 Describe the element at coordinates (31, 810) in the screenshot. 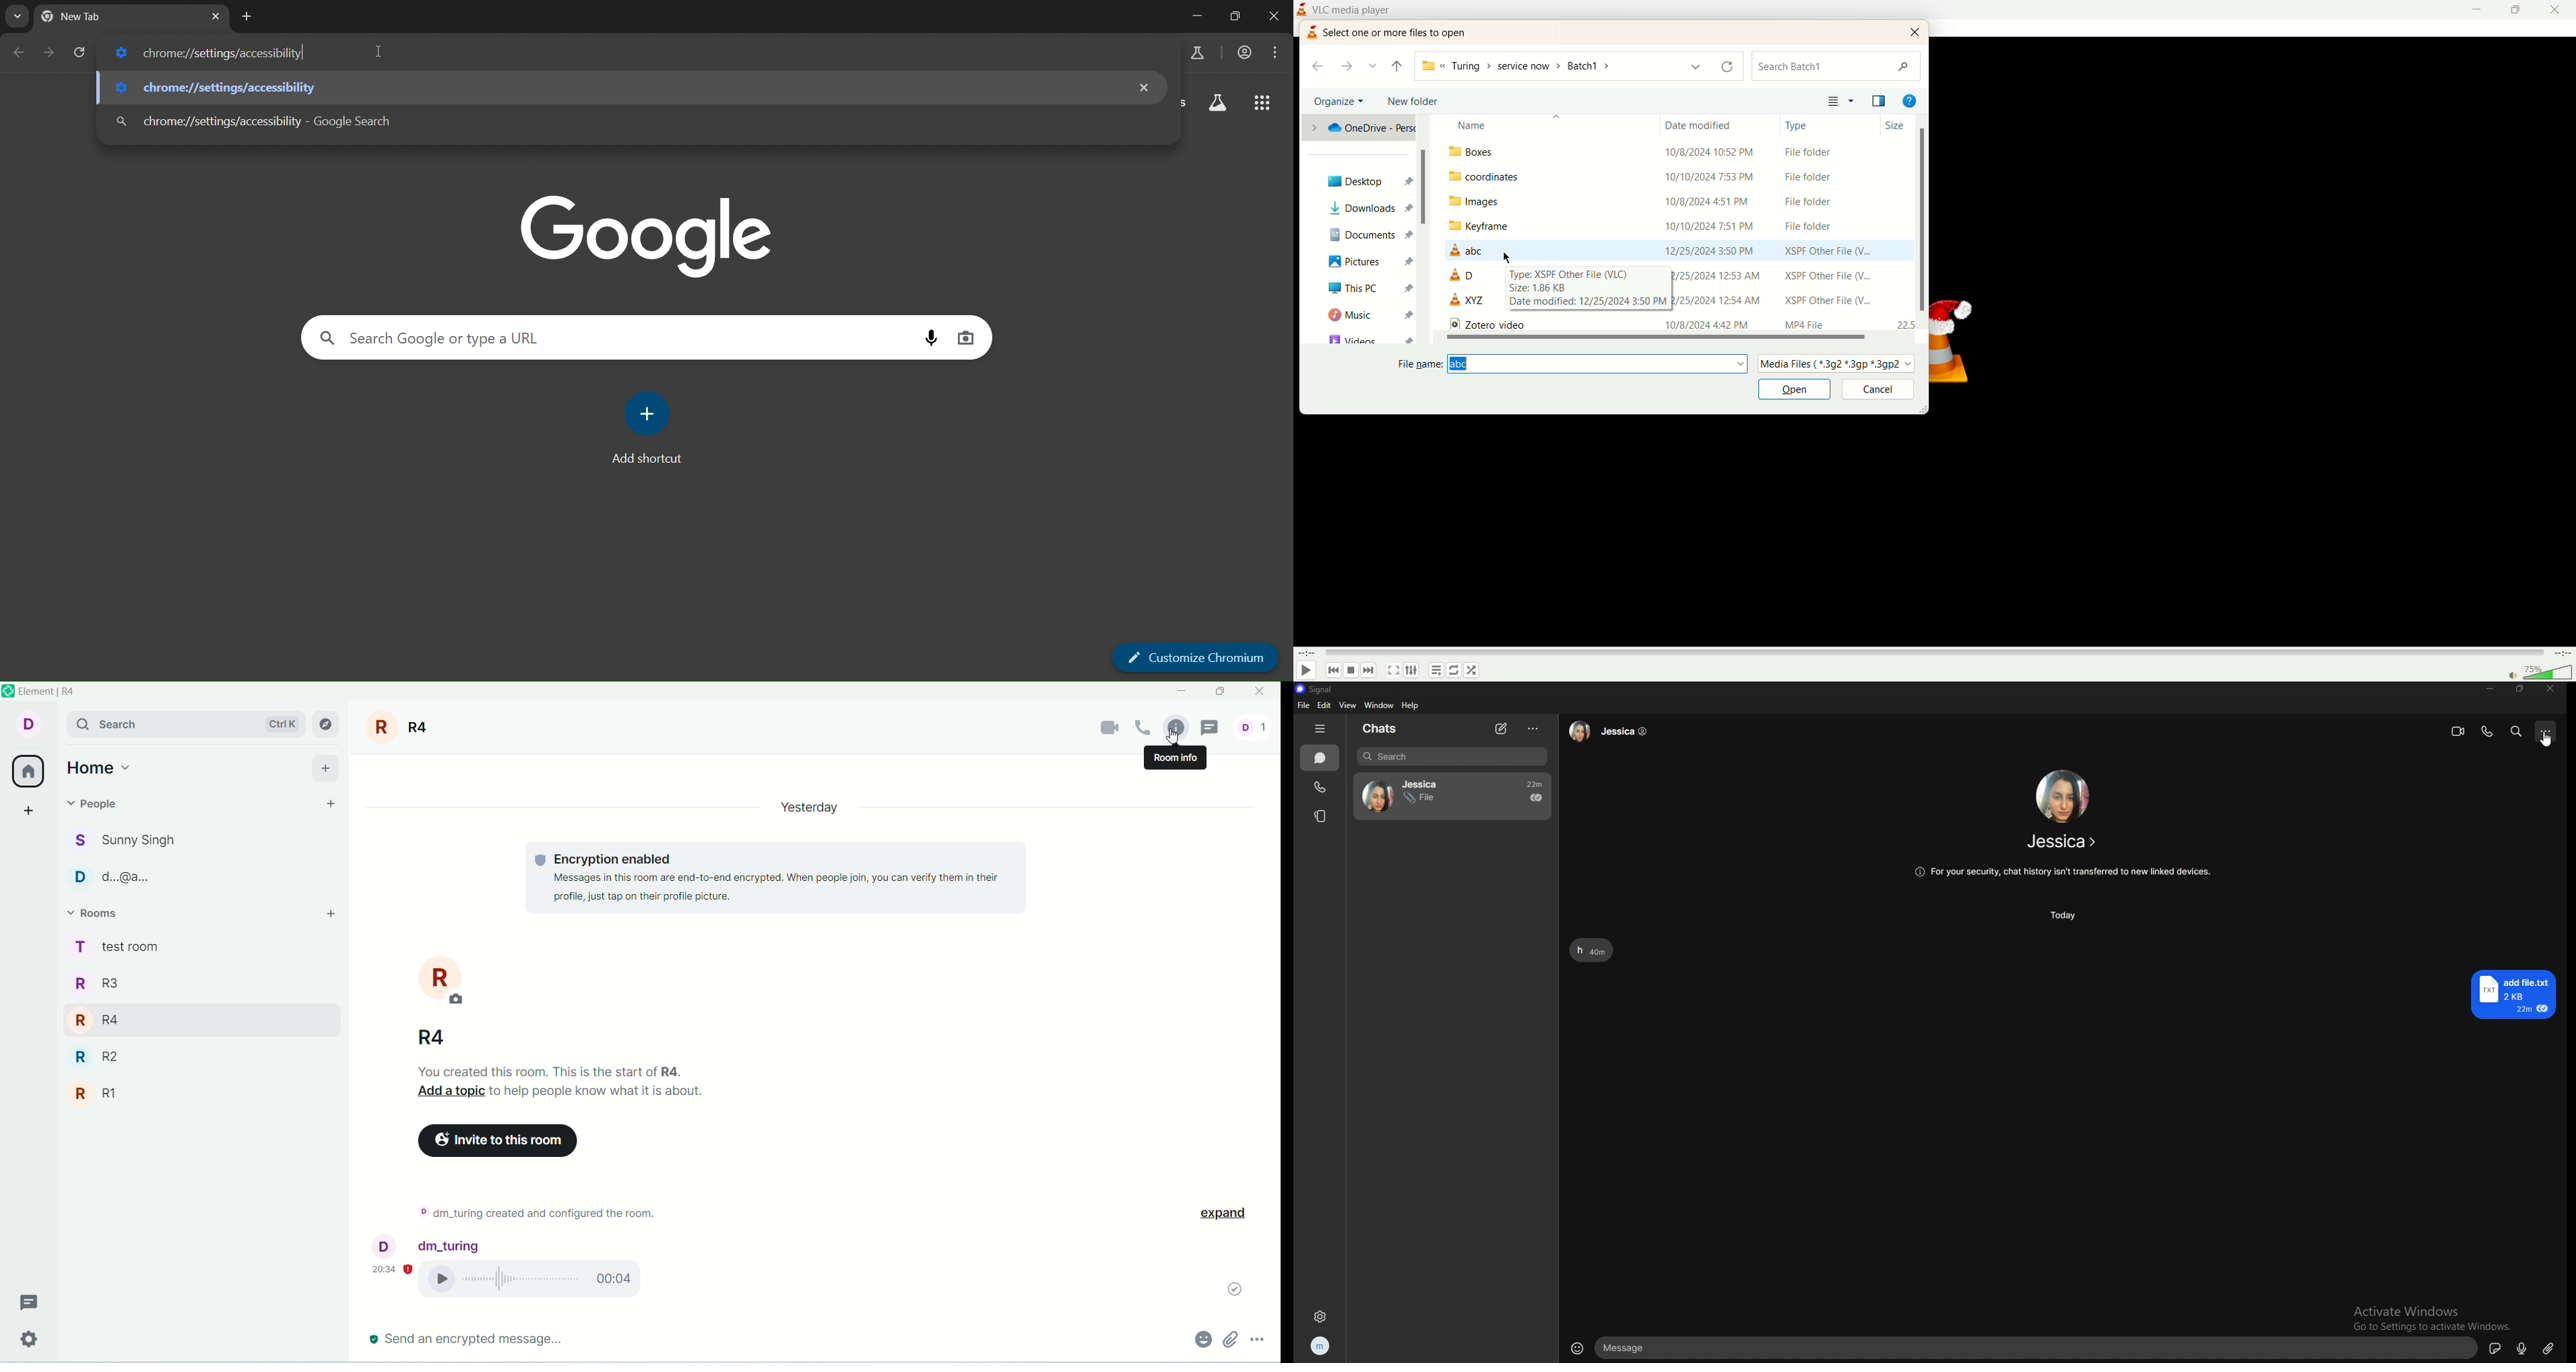

I see `create a space` at that location.